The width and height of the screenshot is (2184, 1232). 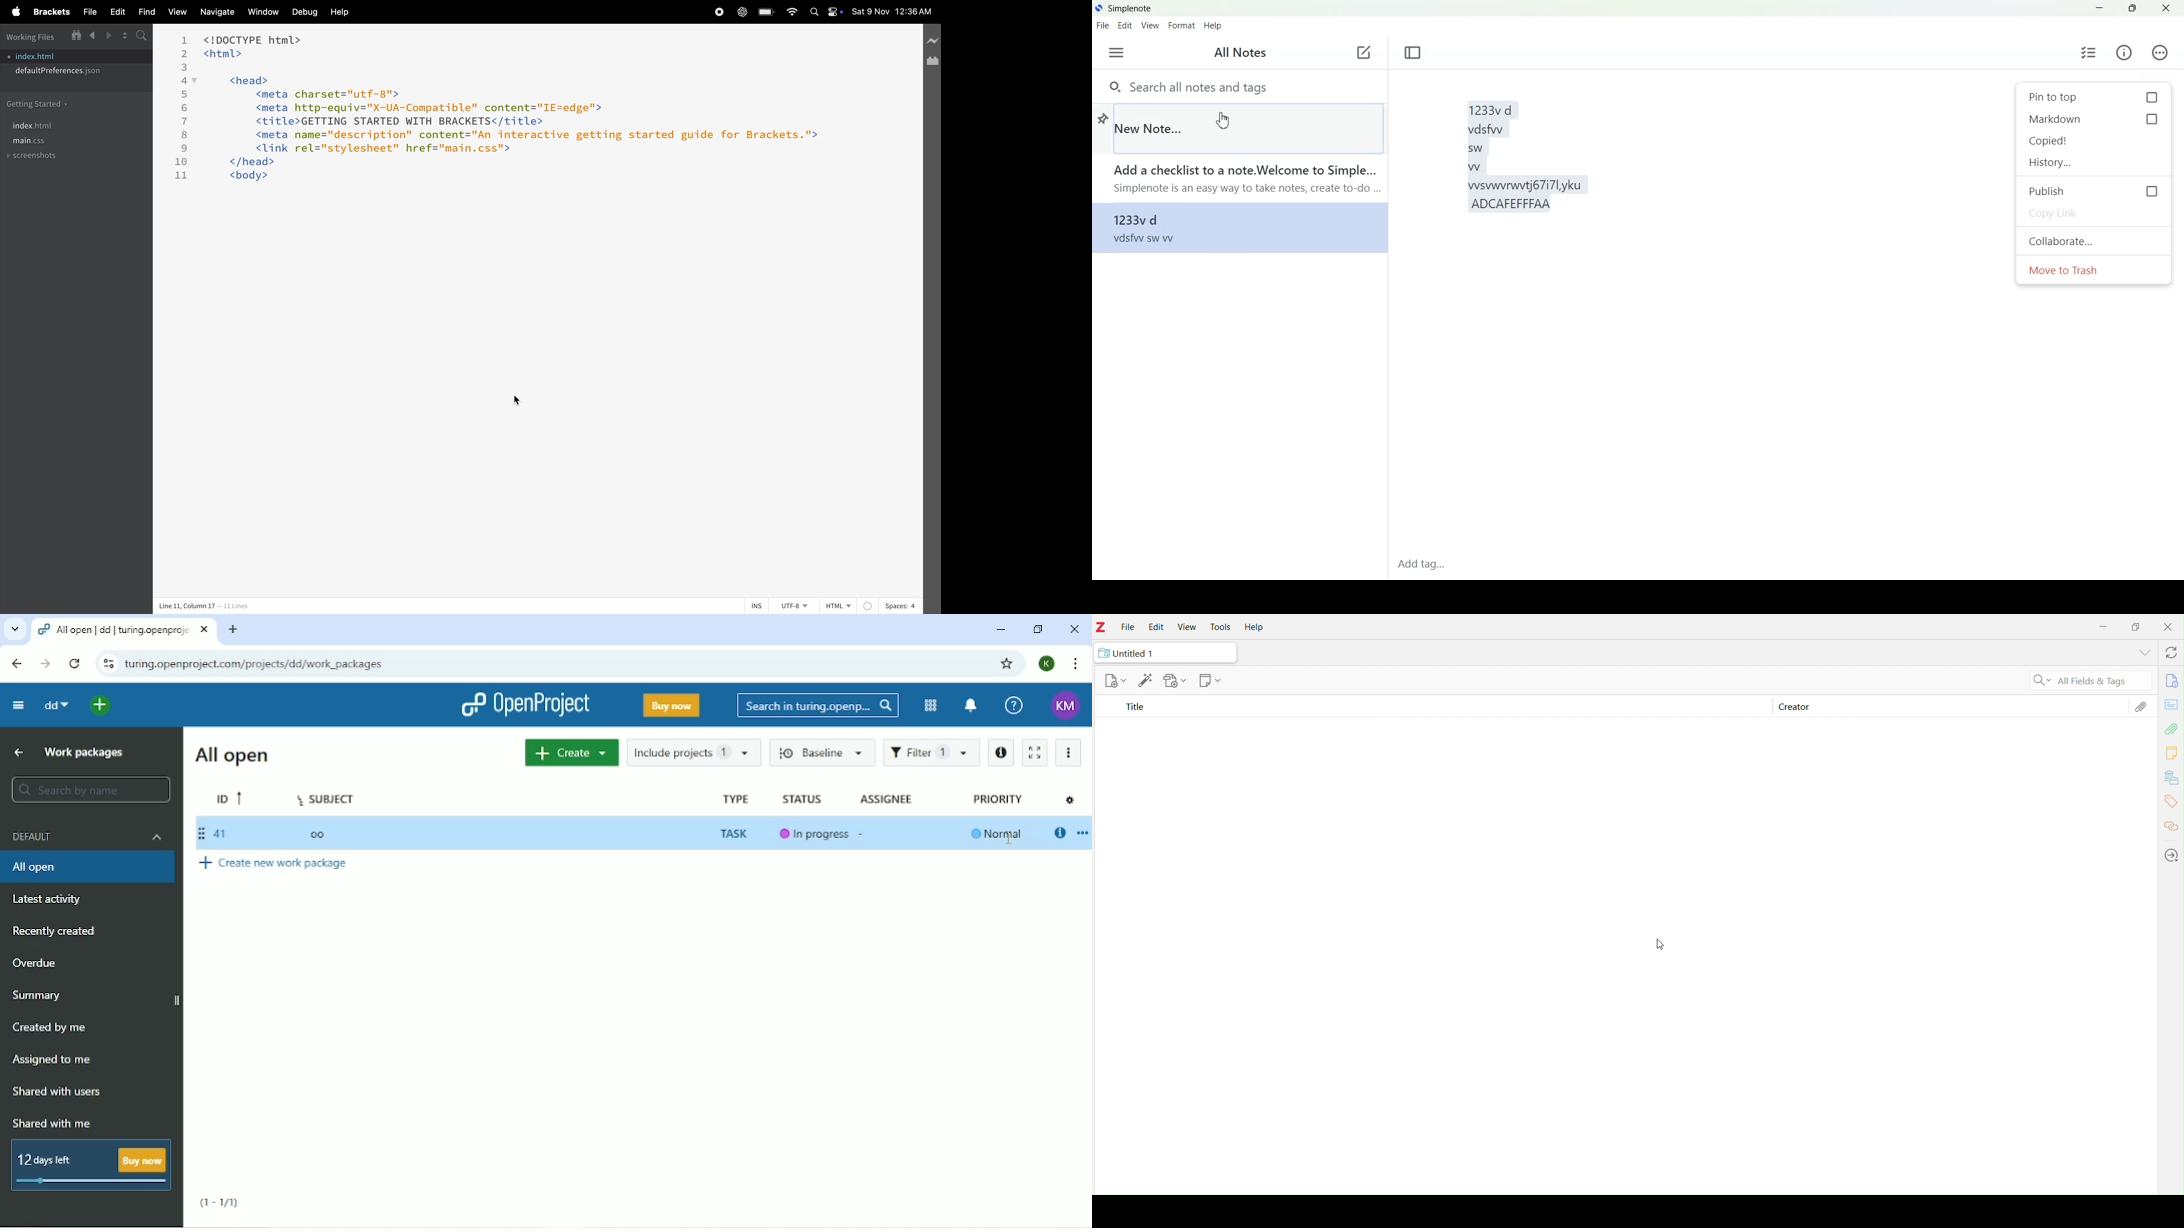 What do you see at coordinates (510, 109) in the screenshot?
I see `code block` at bounding box center [510, 109].